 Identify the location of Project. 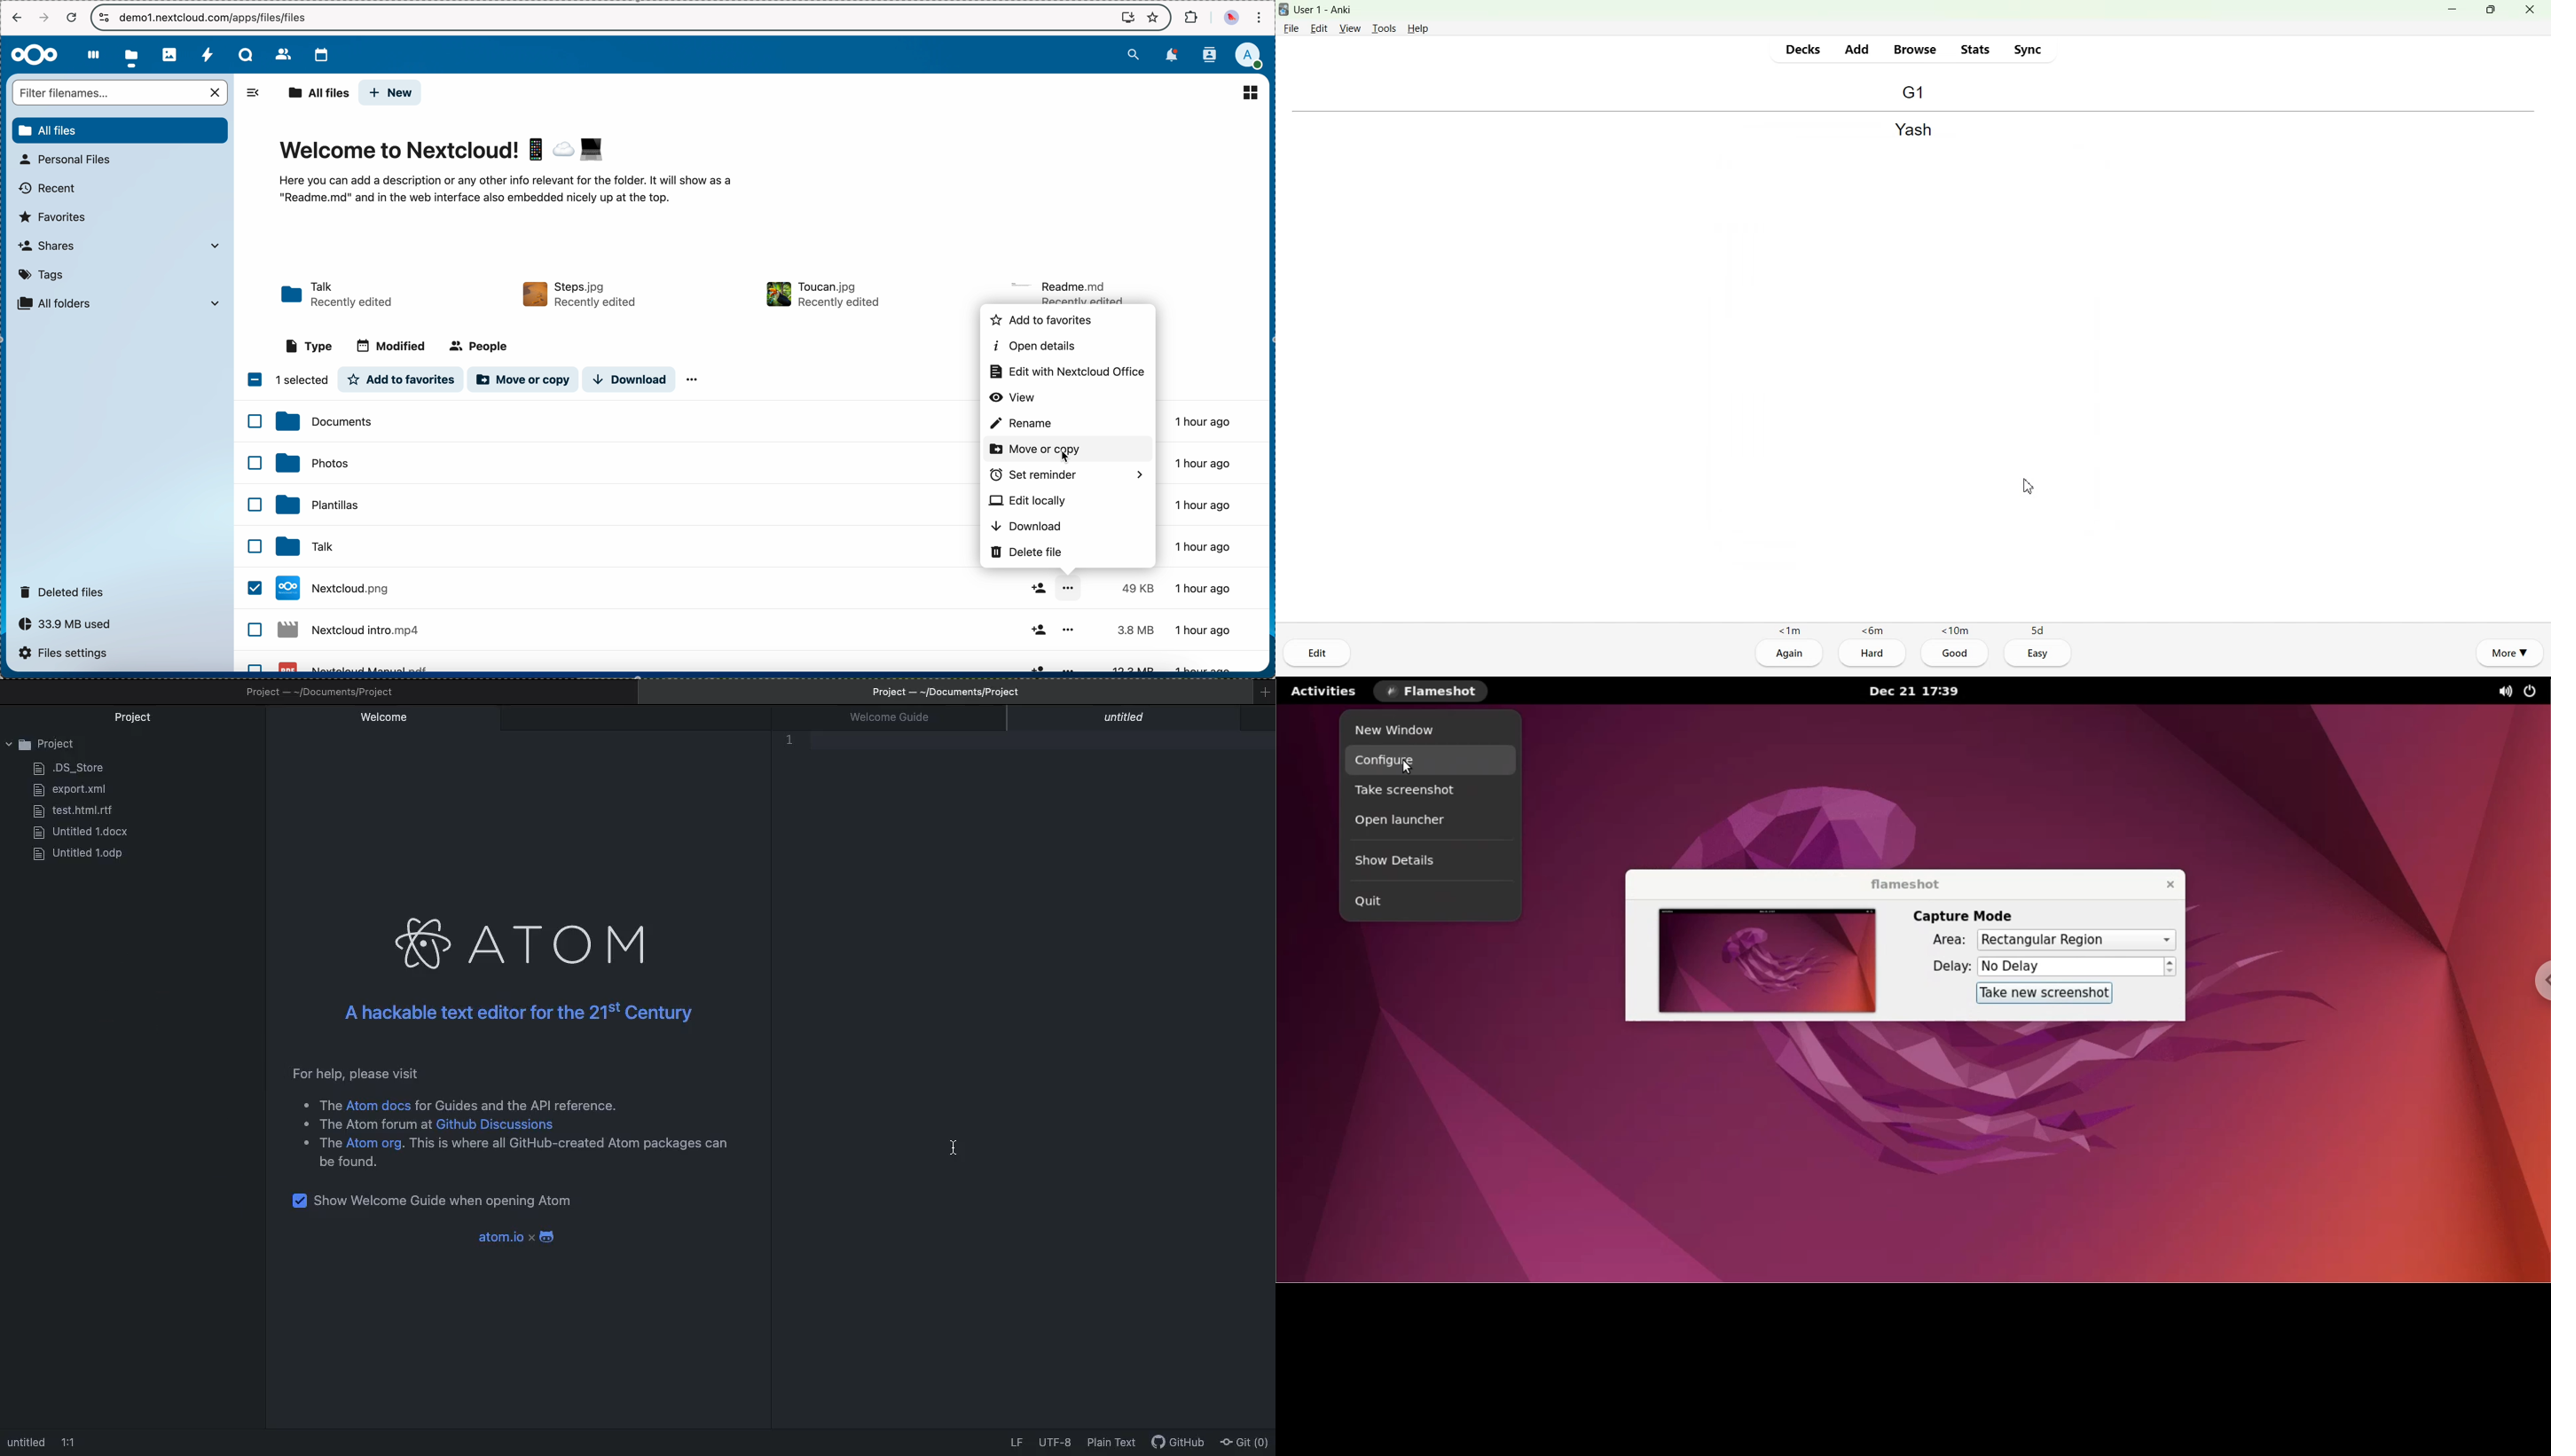
(137, 718).